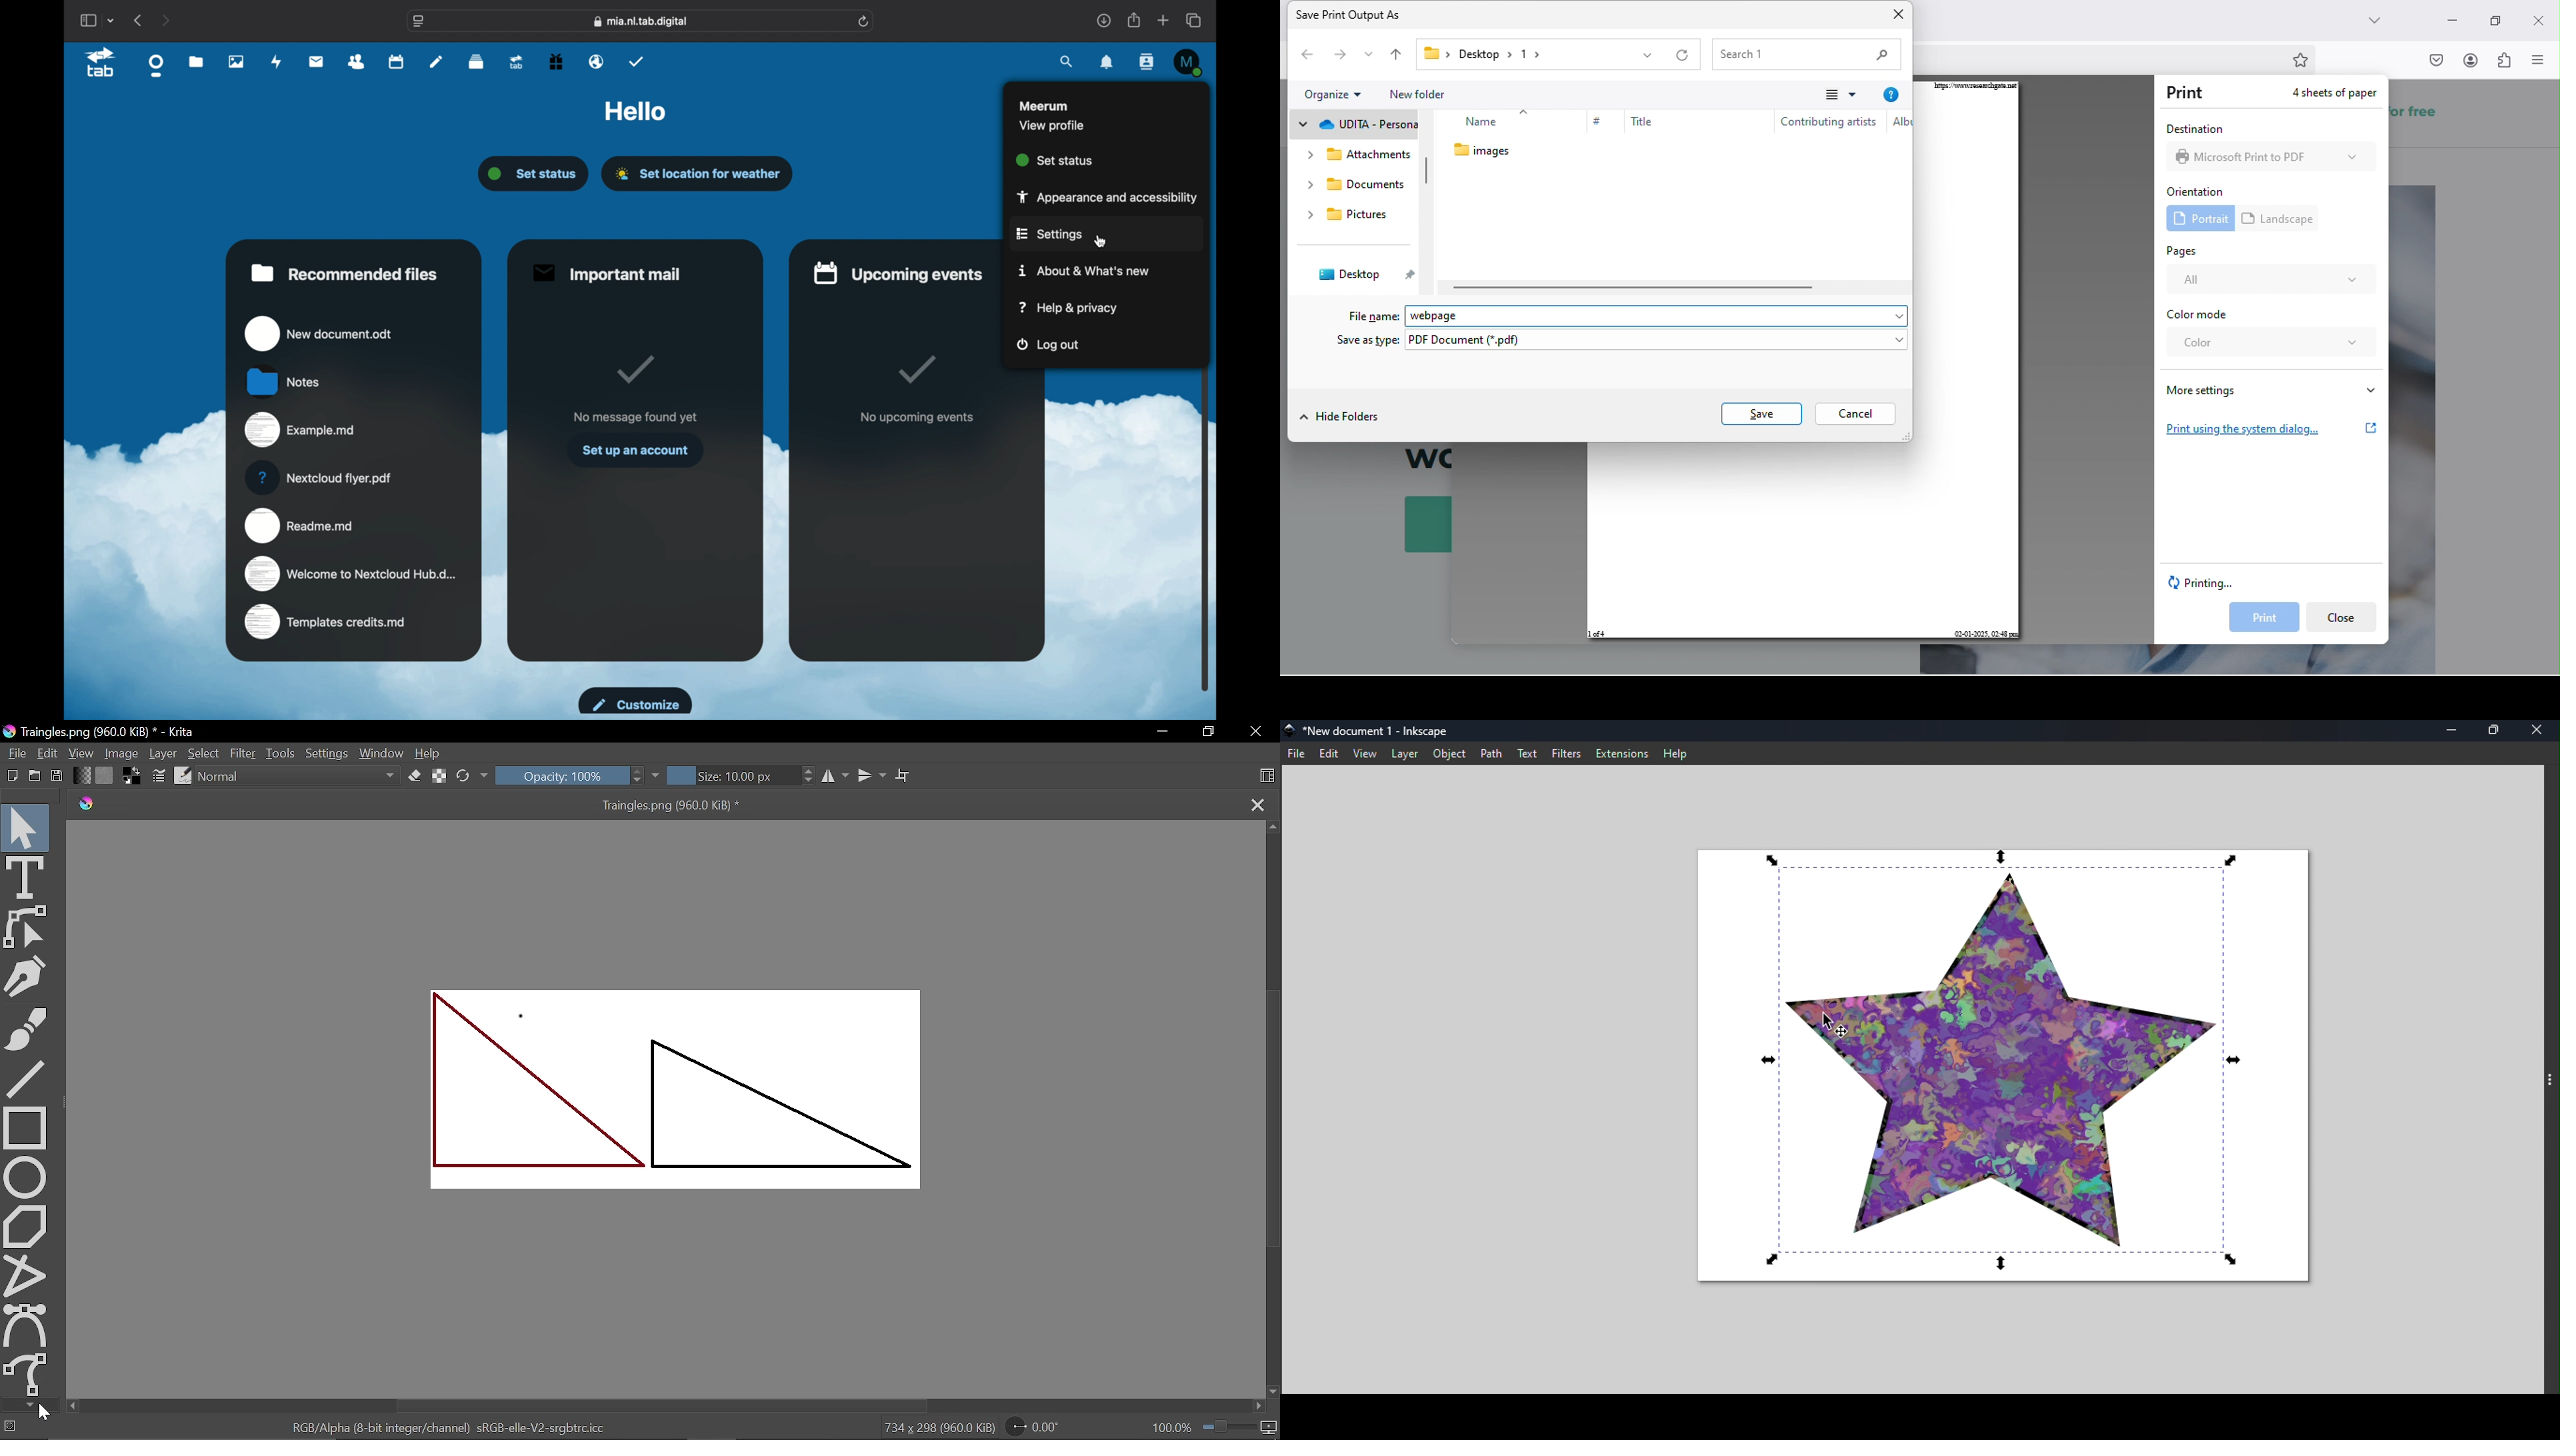  Describe the element at coordinates (1888, 96) in the screenshot. I see `help` at that location.